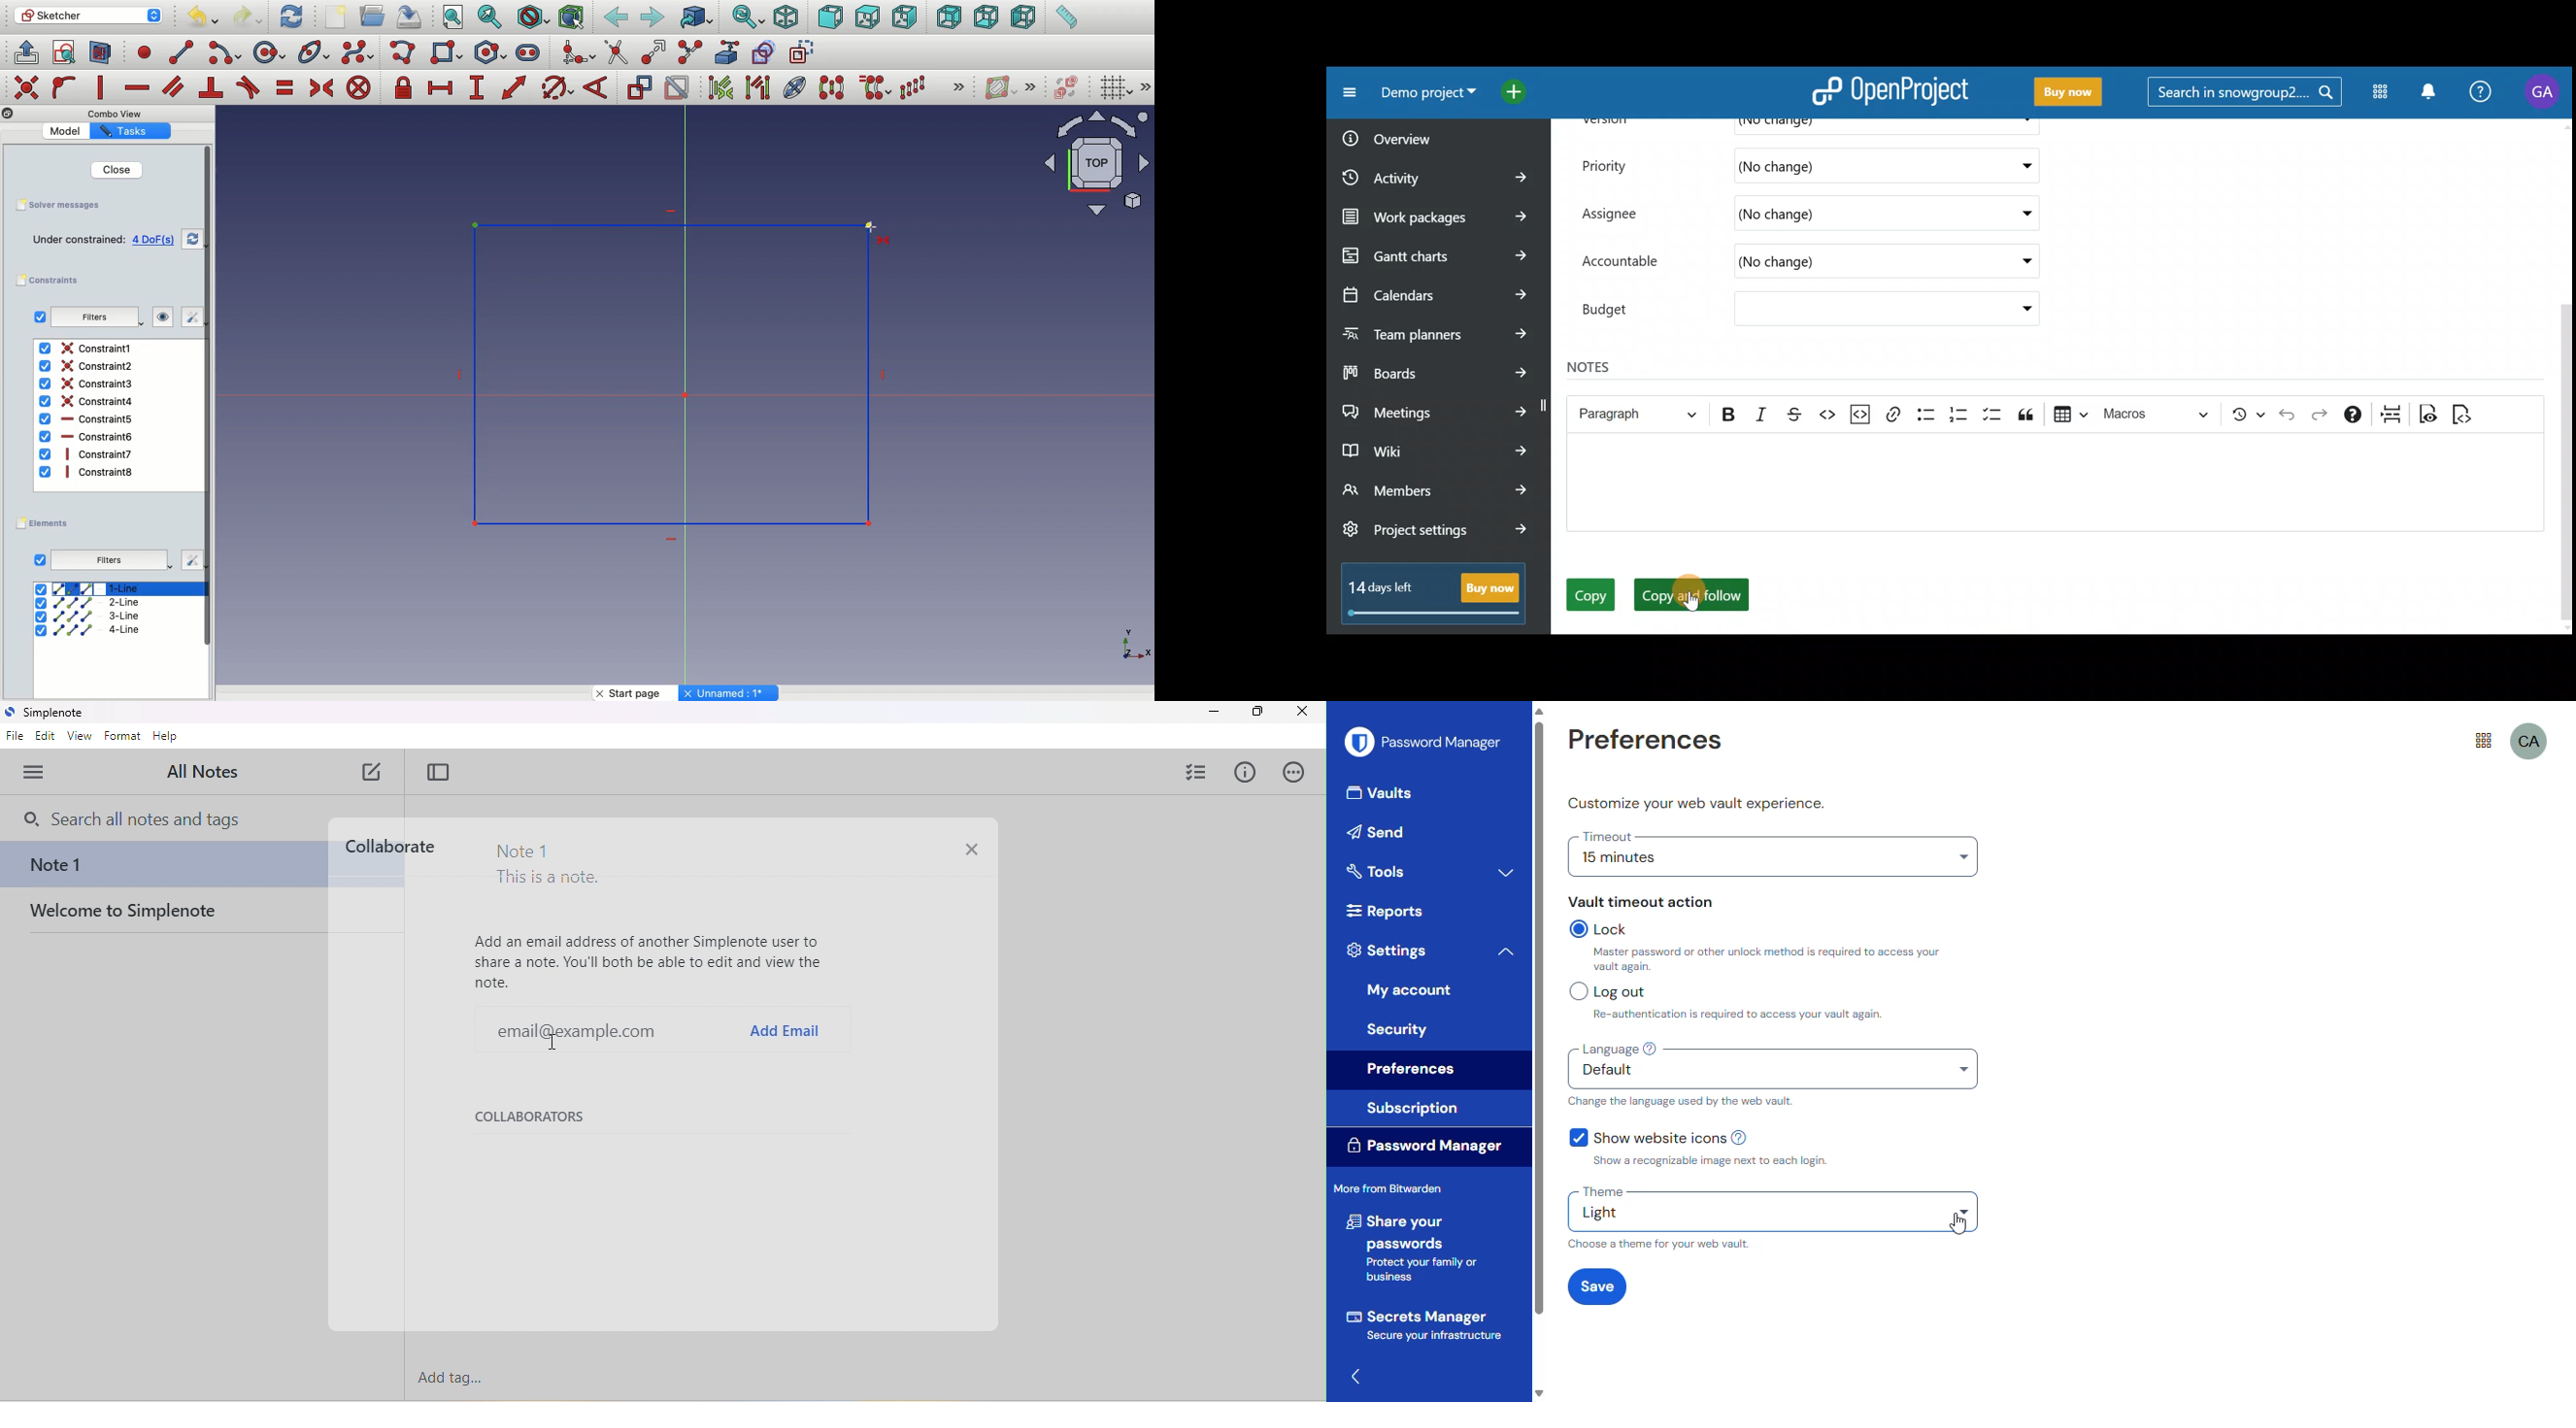 This screenshot has height=1428, width=2576. What do you see at coordinates (191, 560) in the screenshot?
I see `edit` at bounding box center [191, 560].